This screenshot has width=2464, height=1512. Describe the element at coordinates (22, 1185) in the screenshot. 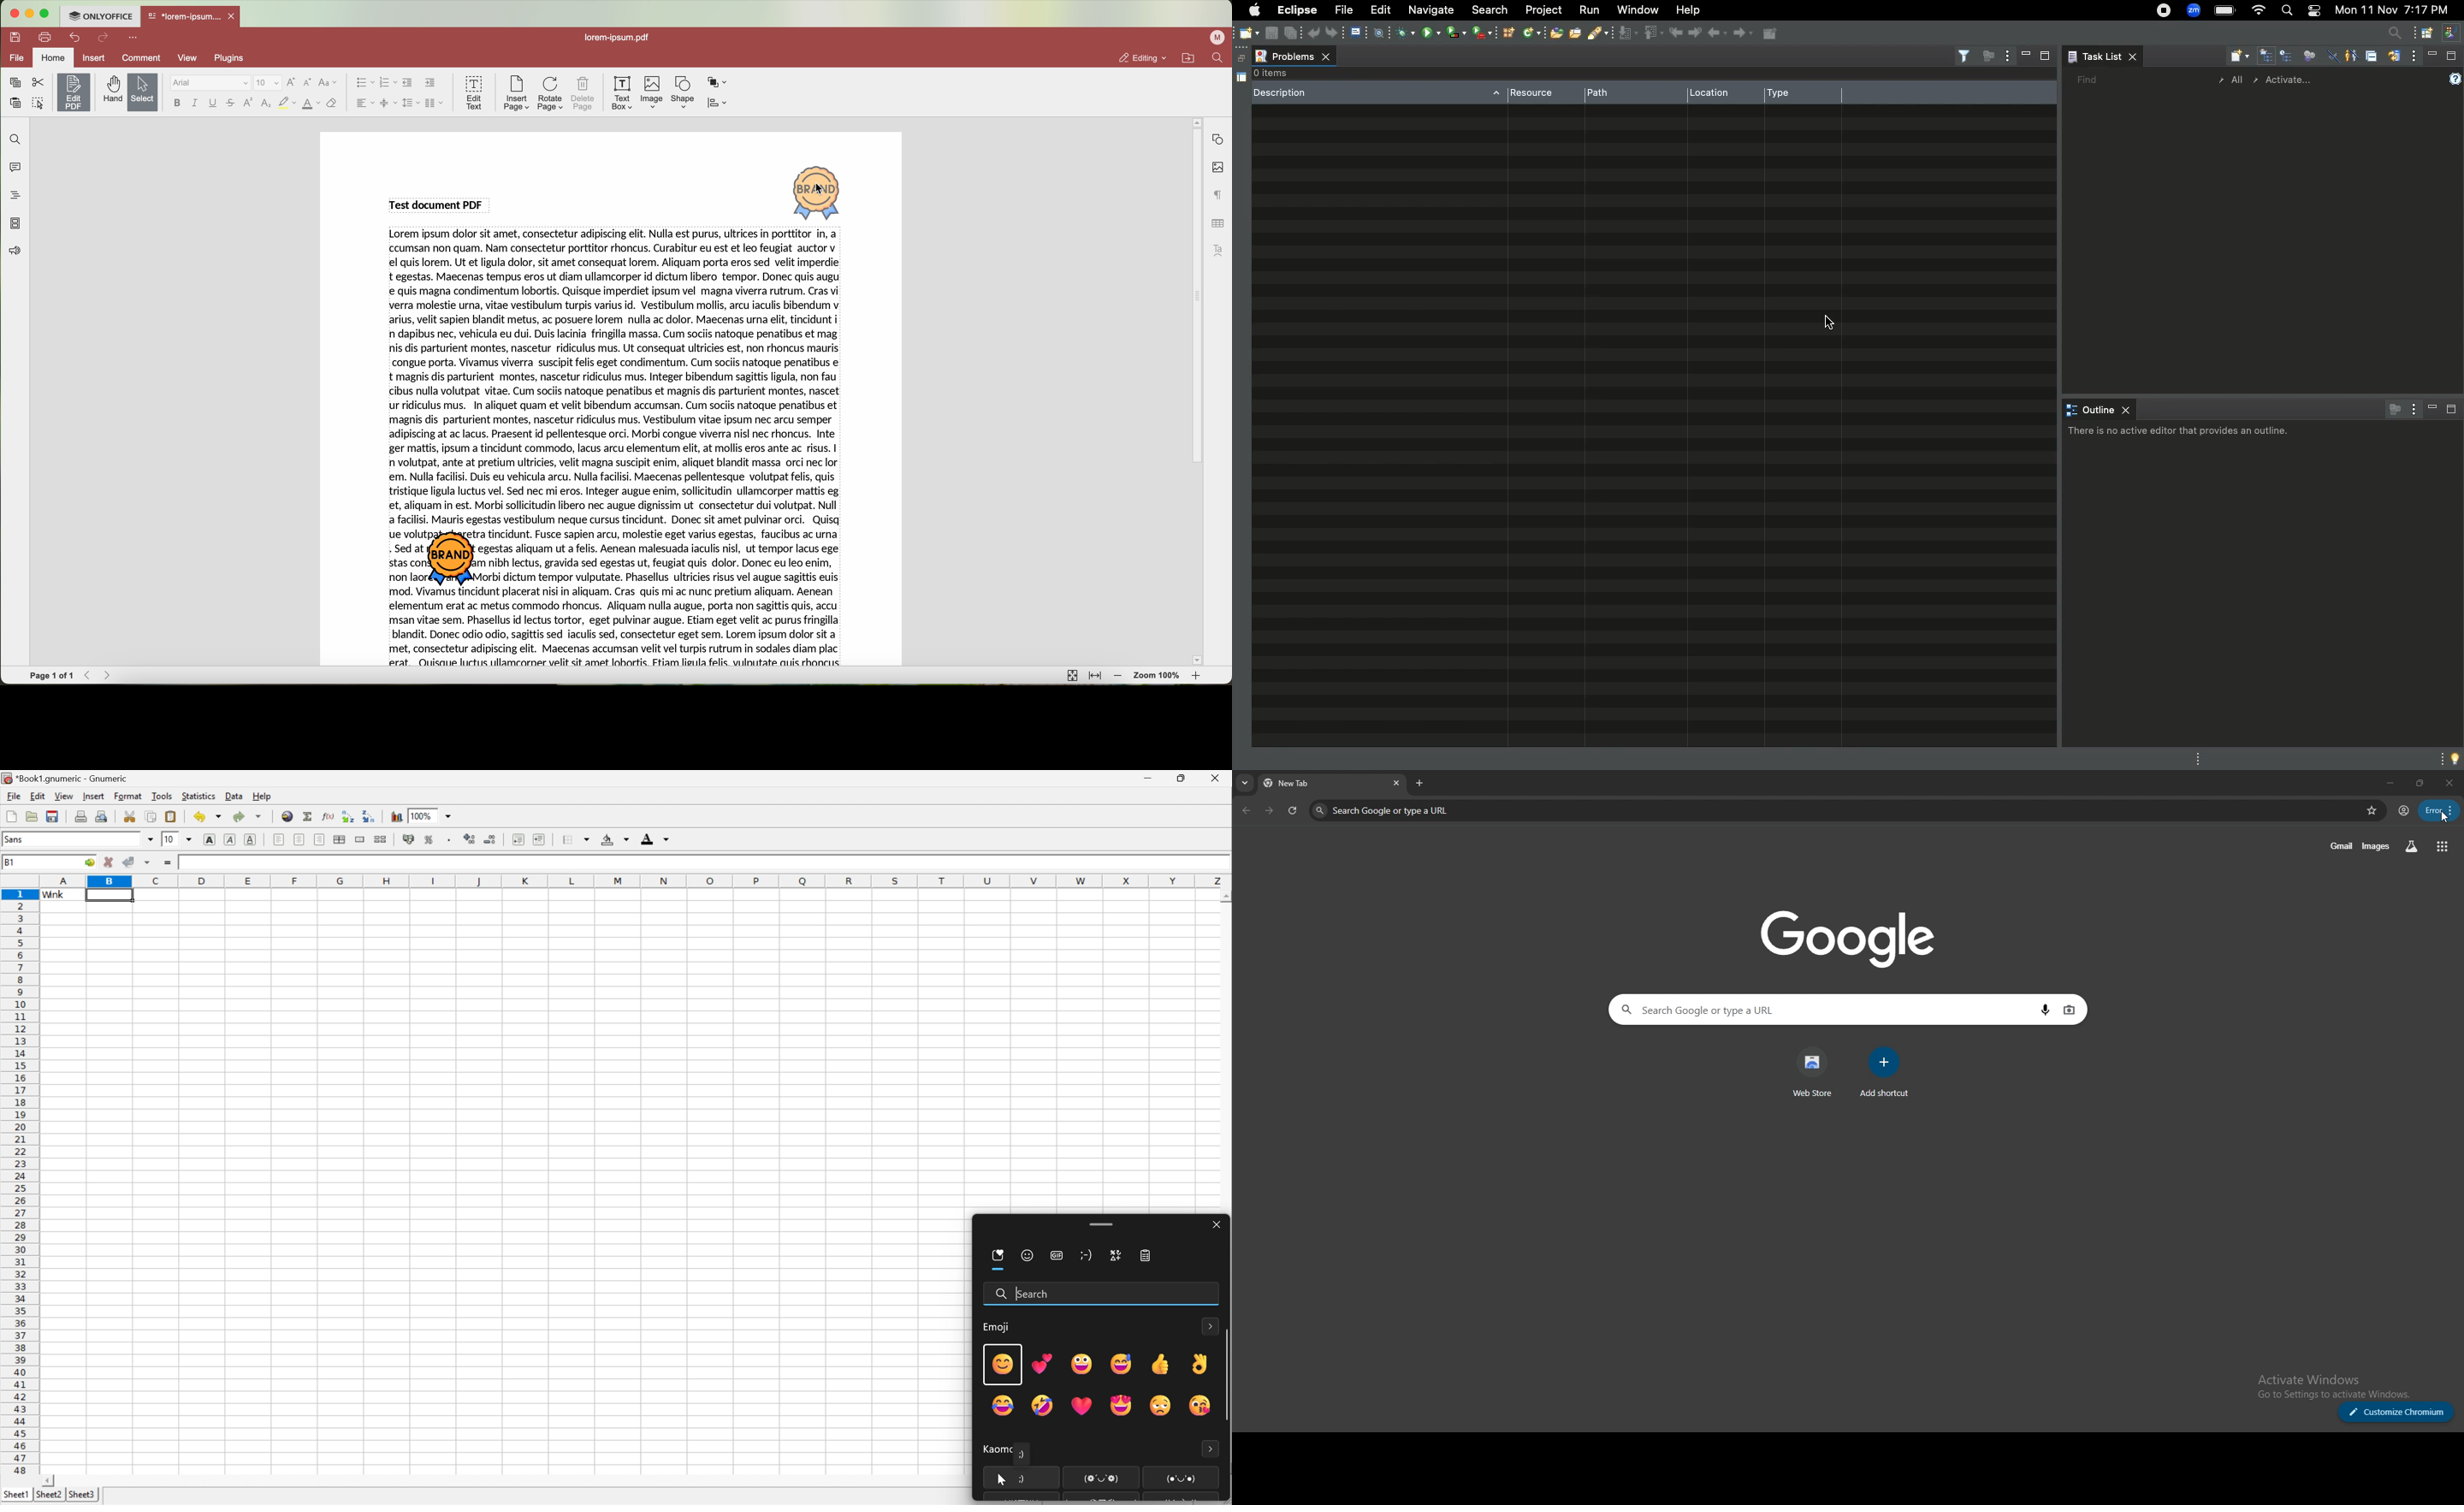

I see `row numbers` at that location.